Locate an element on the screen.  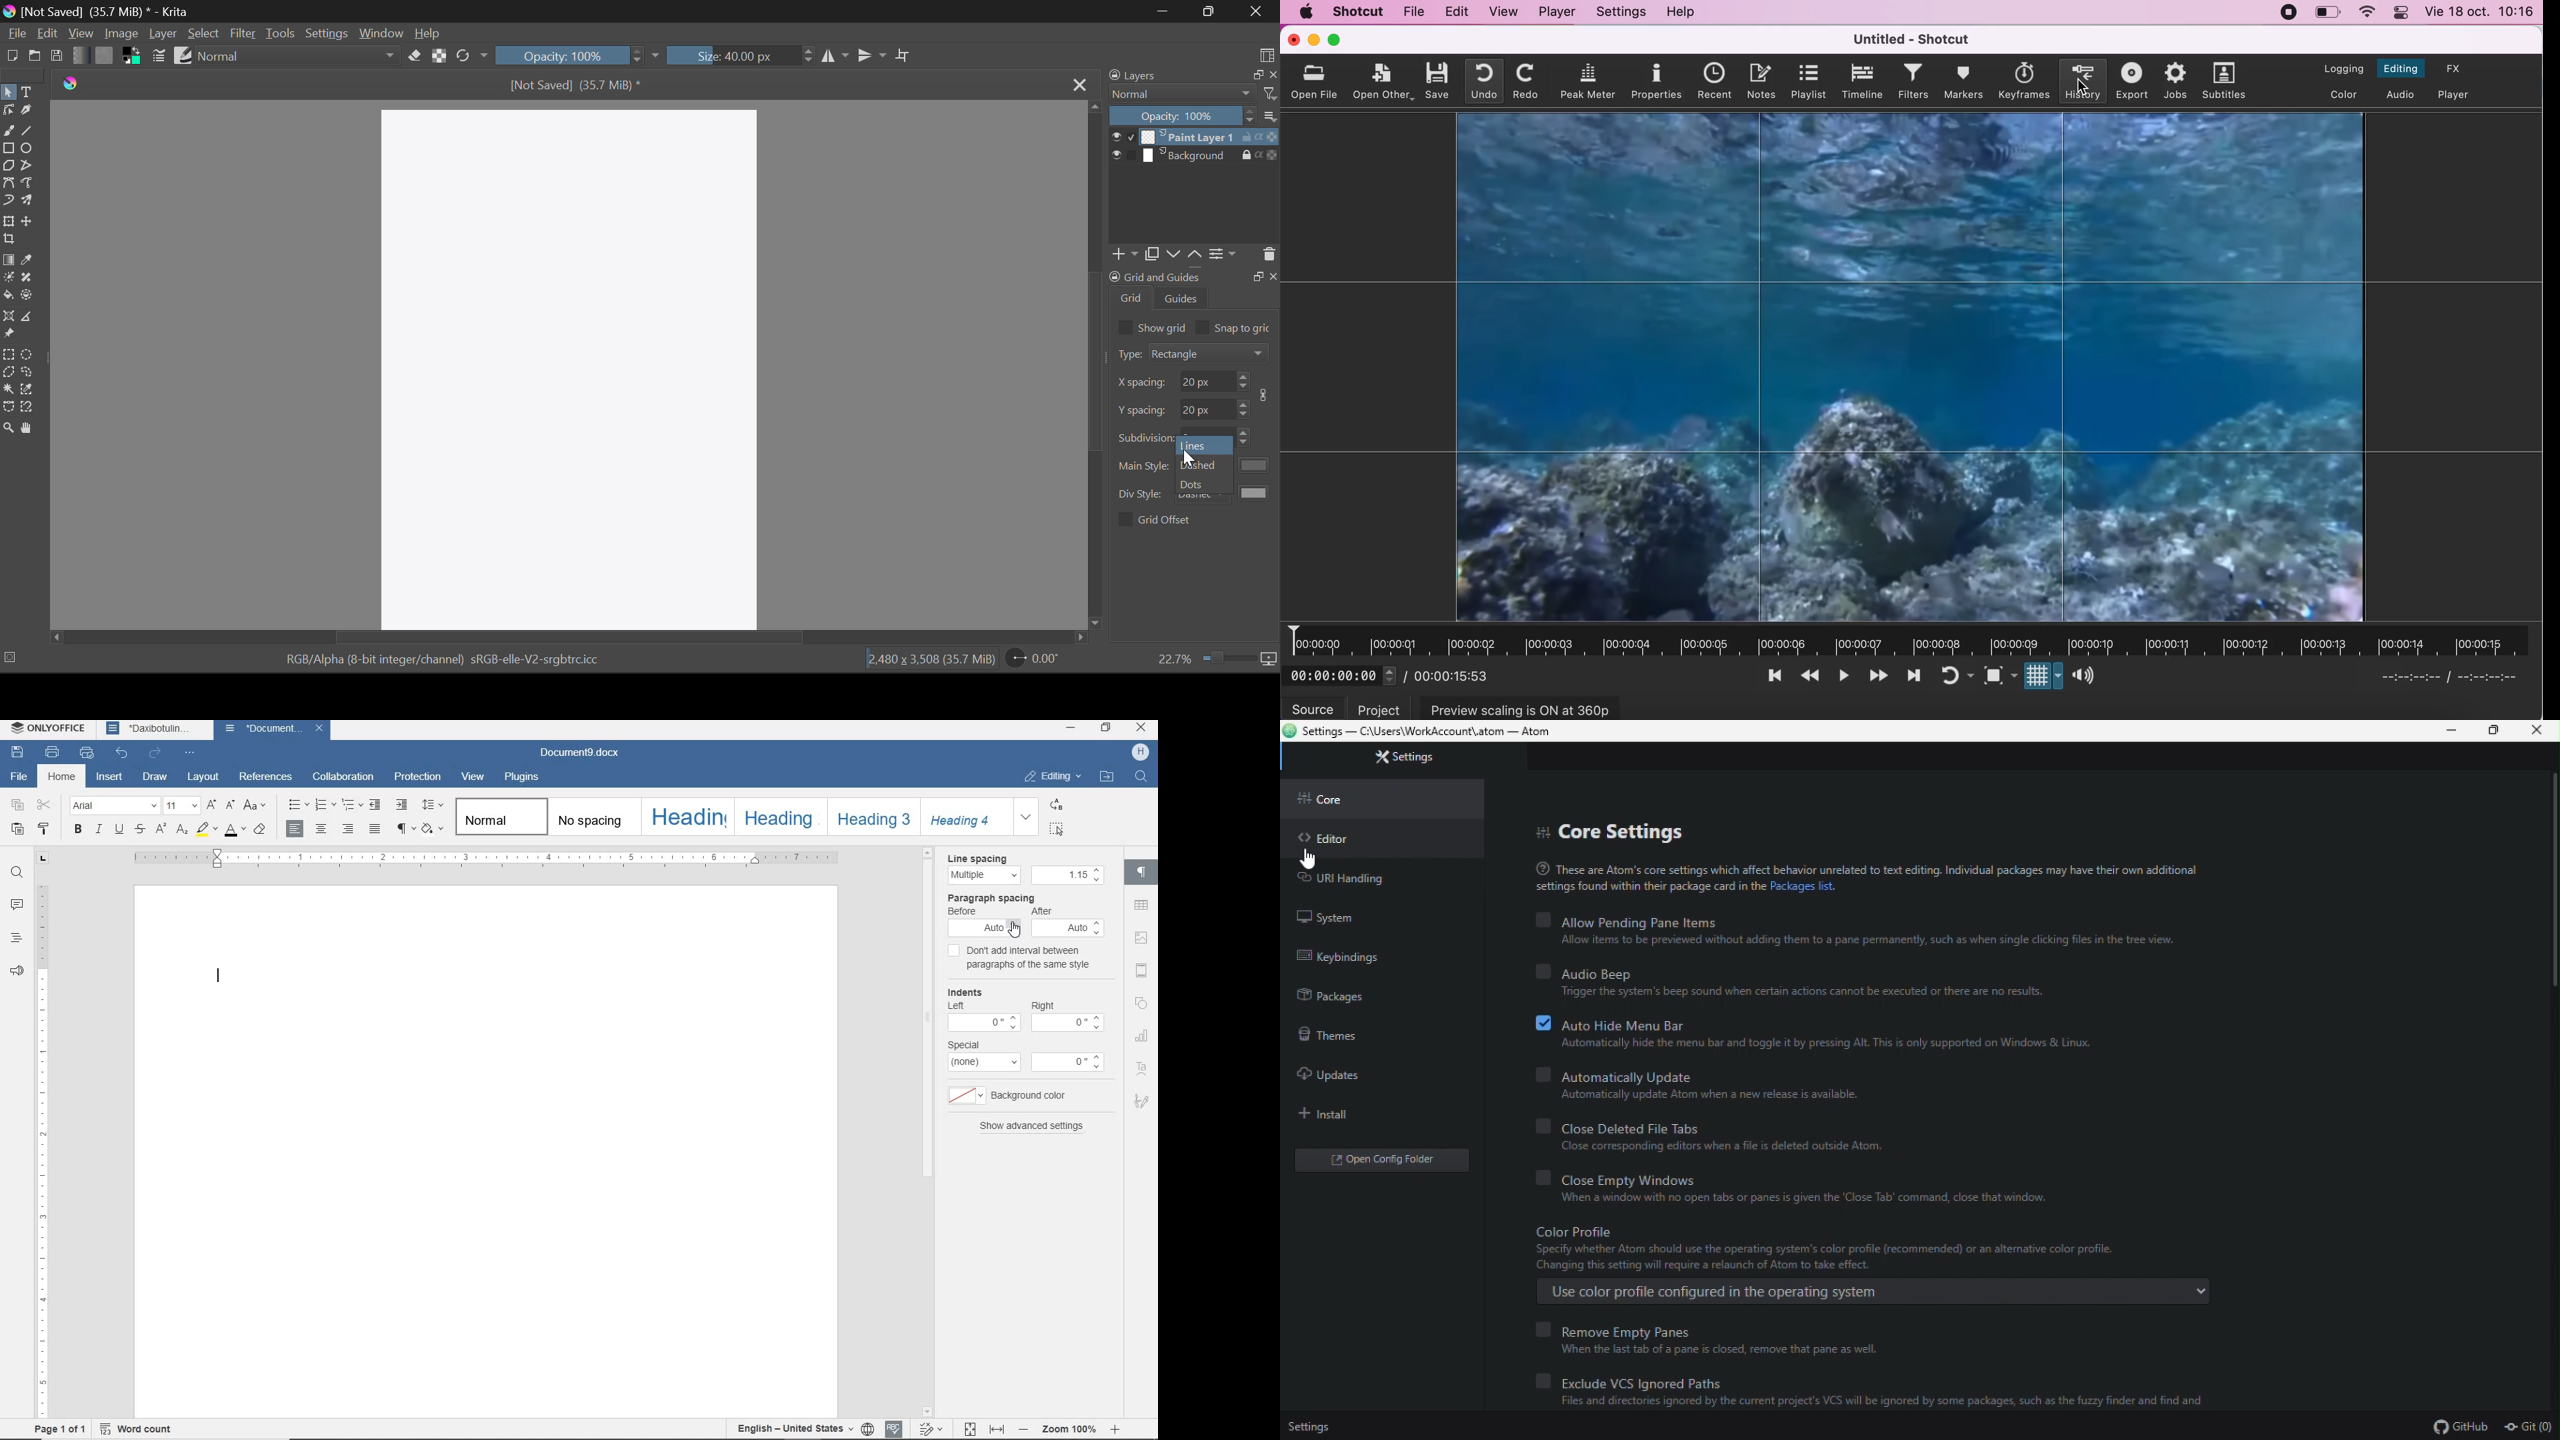
no spacing is located at coordinates (593, 818).